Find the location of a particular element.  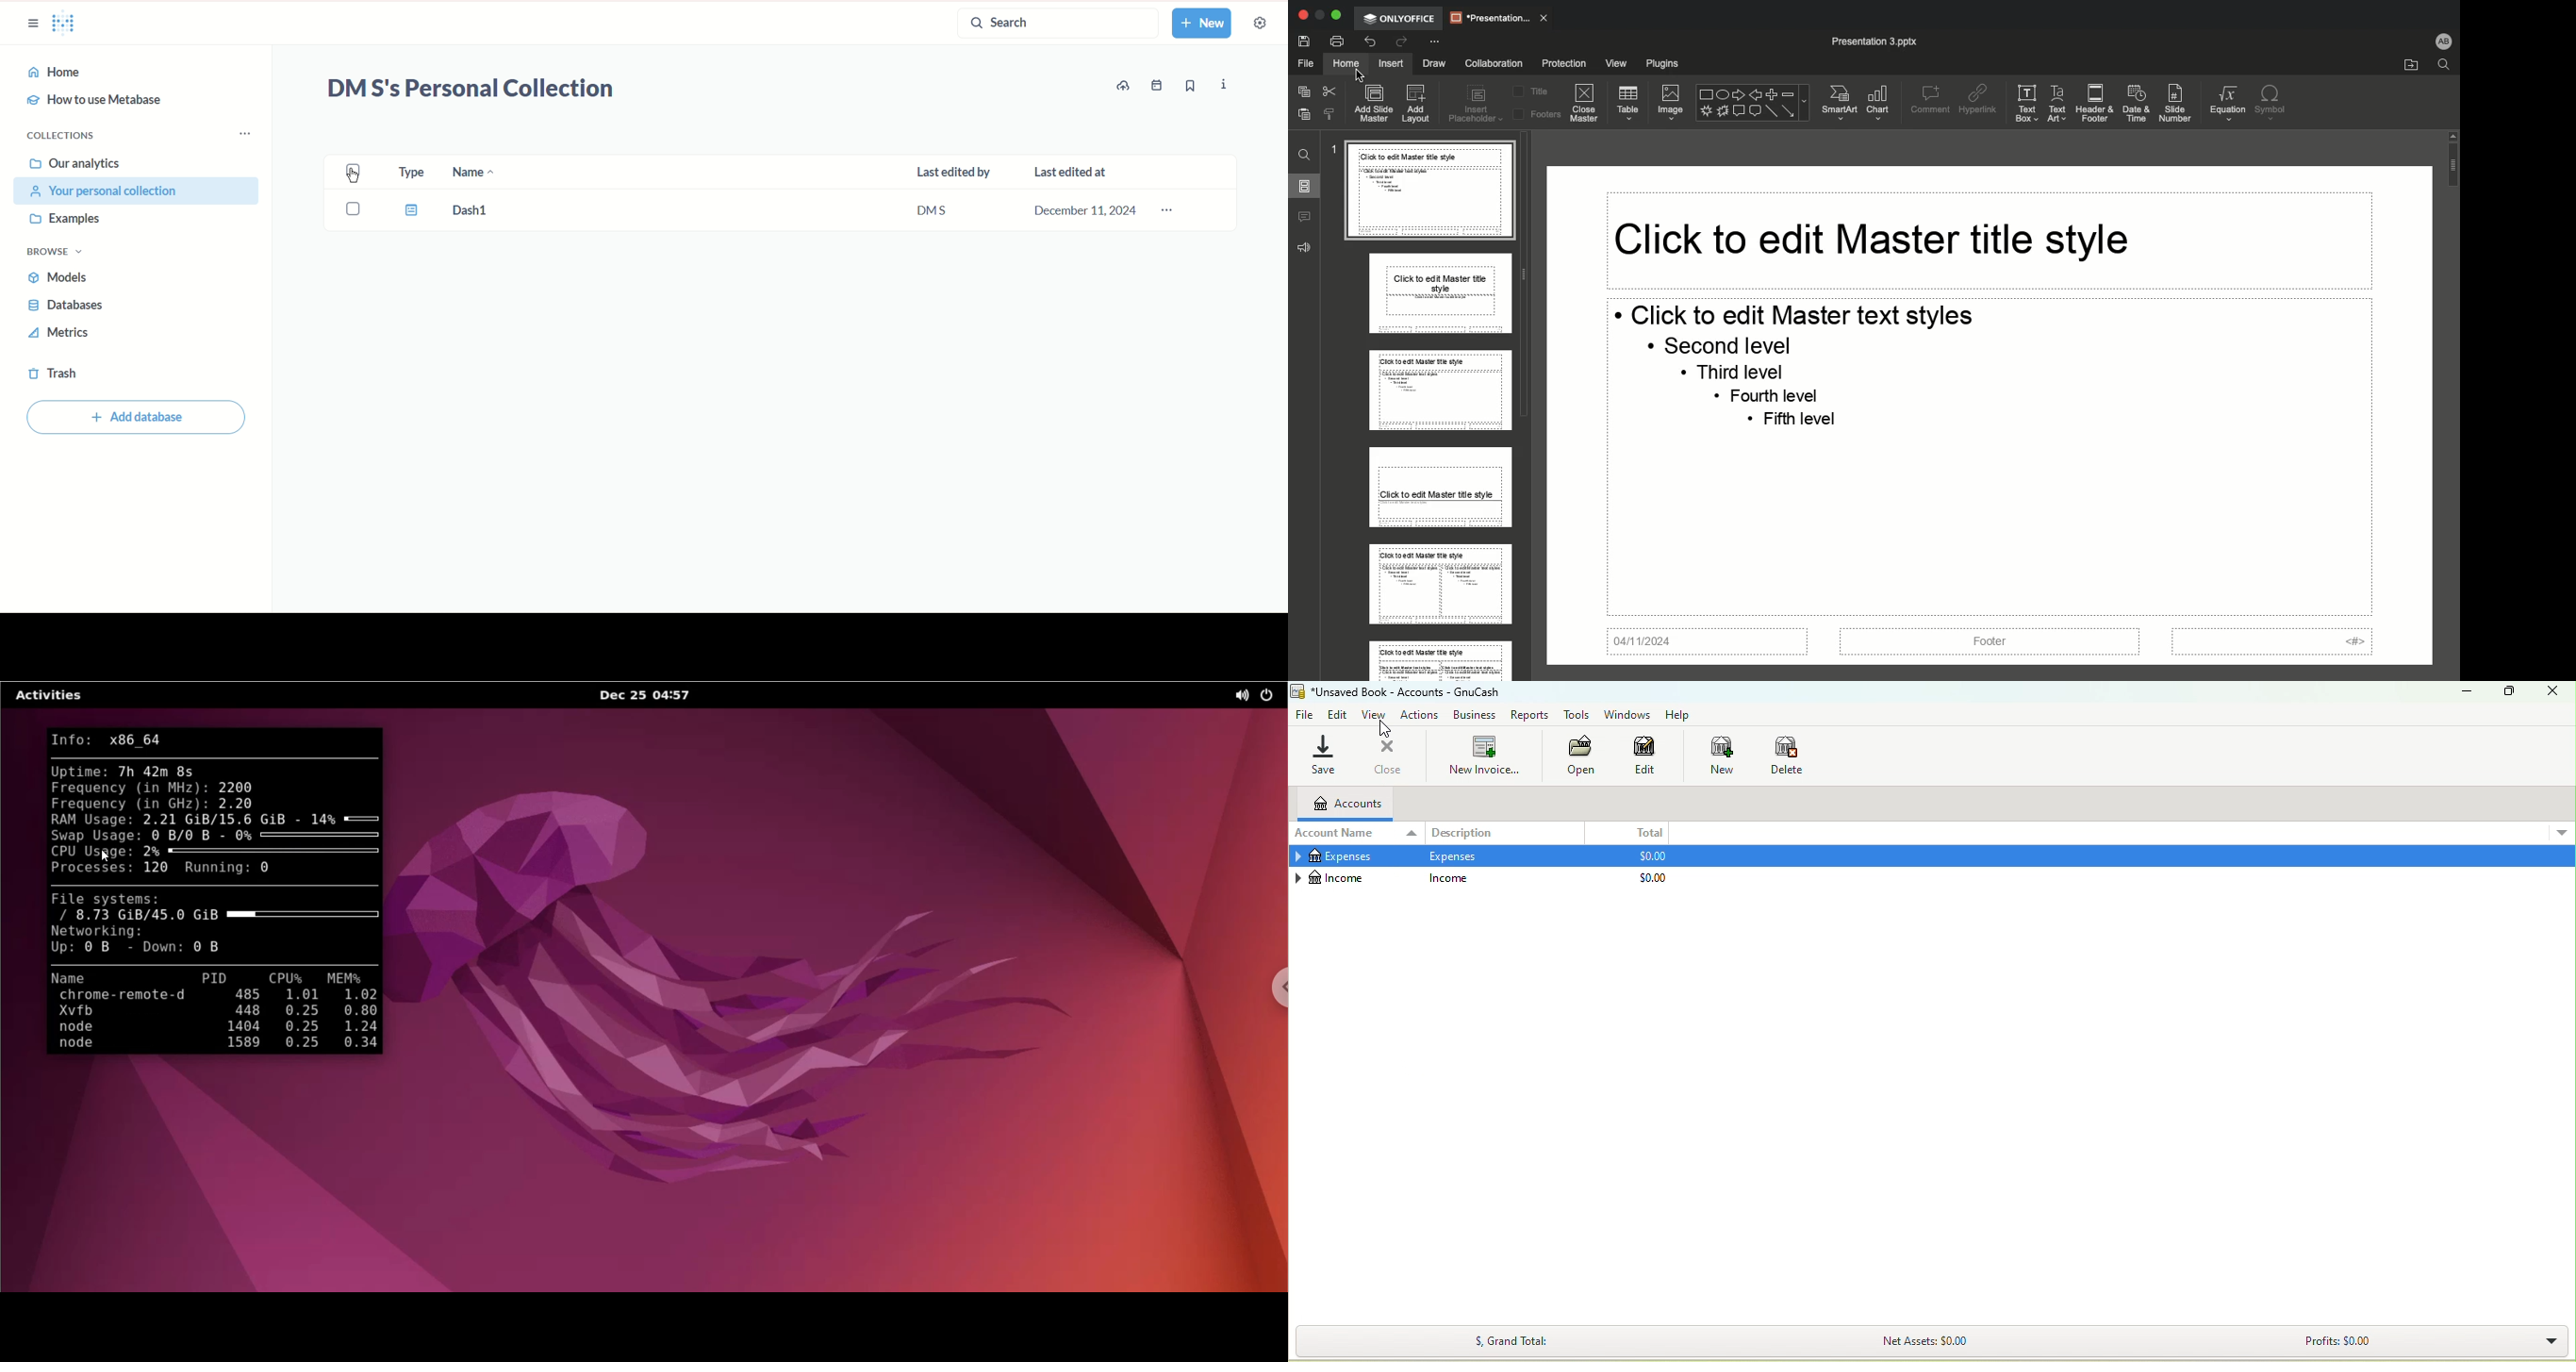

Rectangle is located at coordinates (1706, 93).